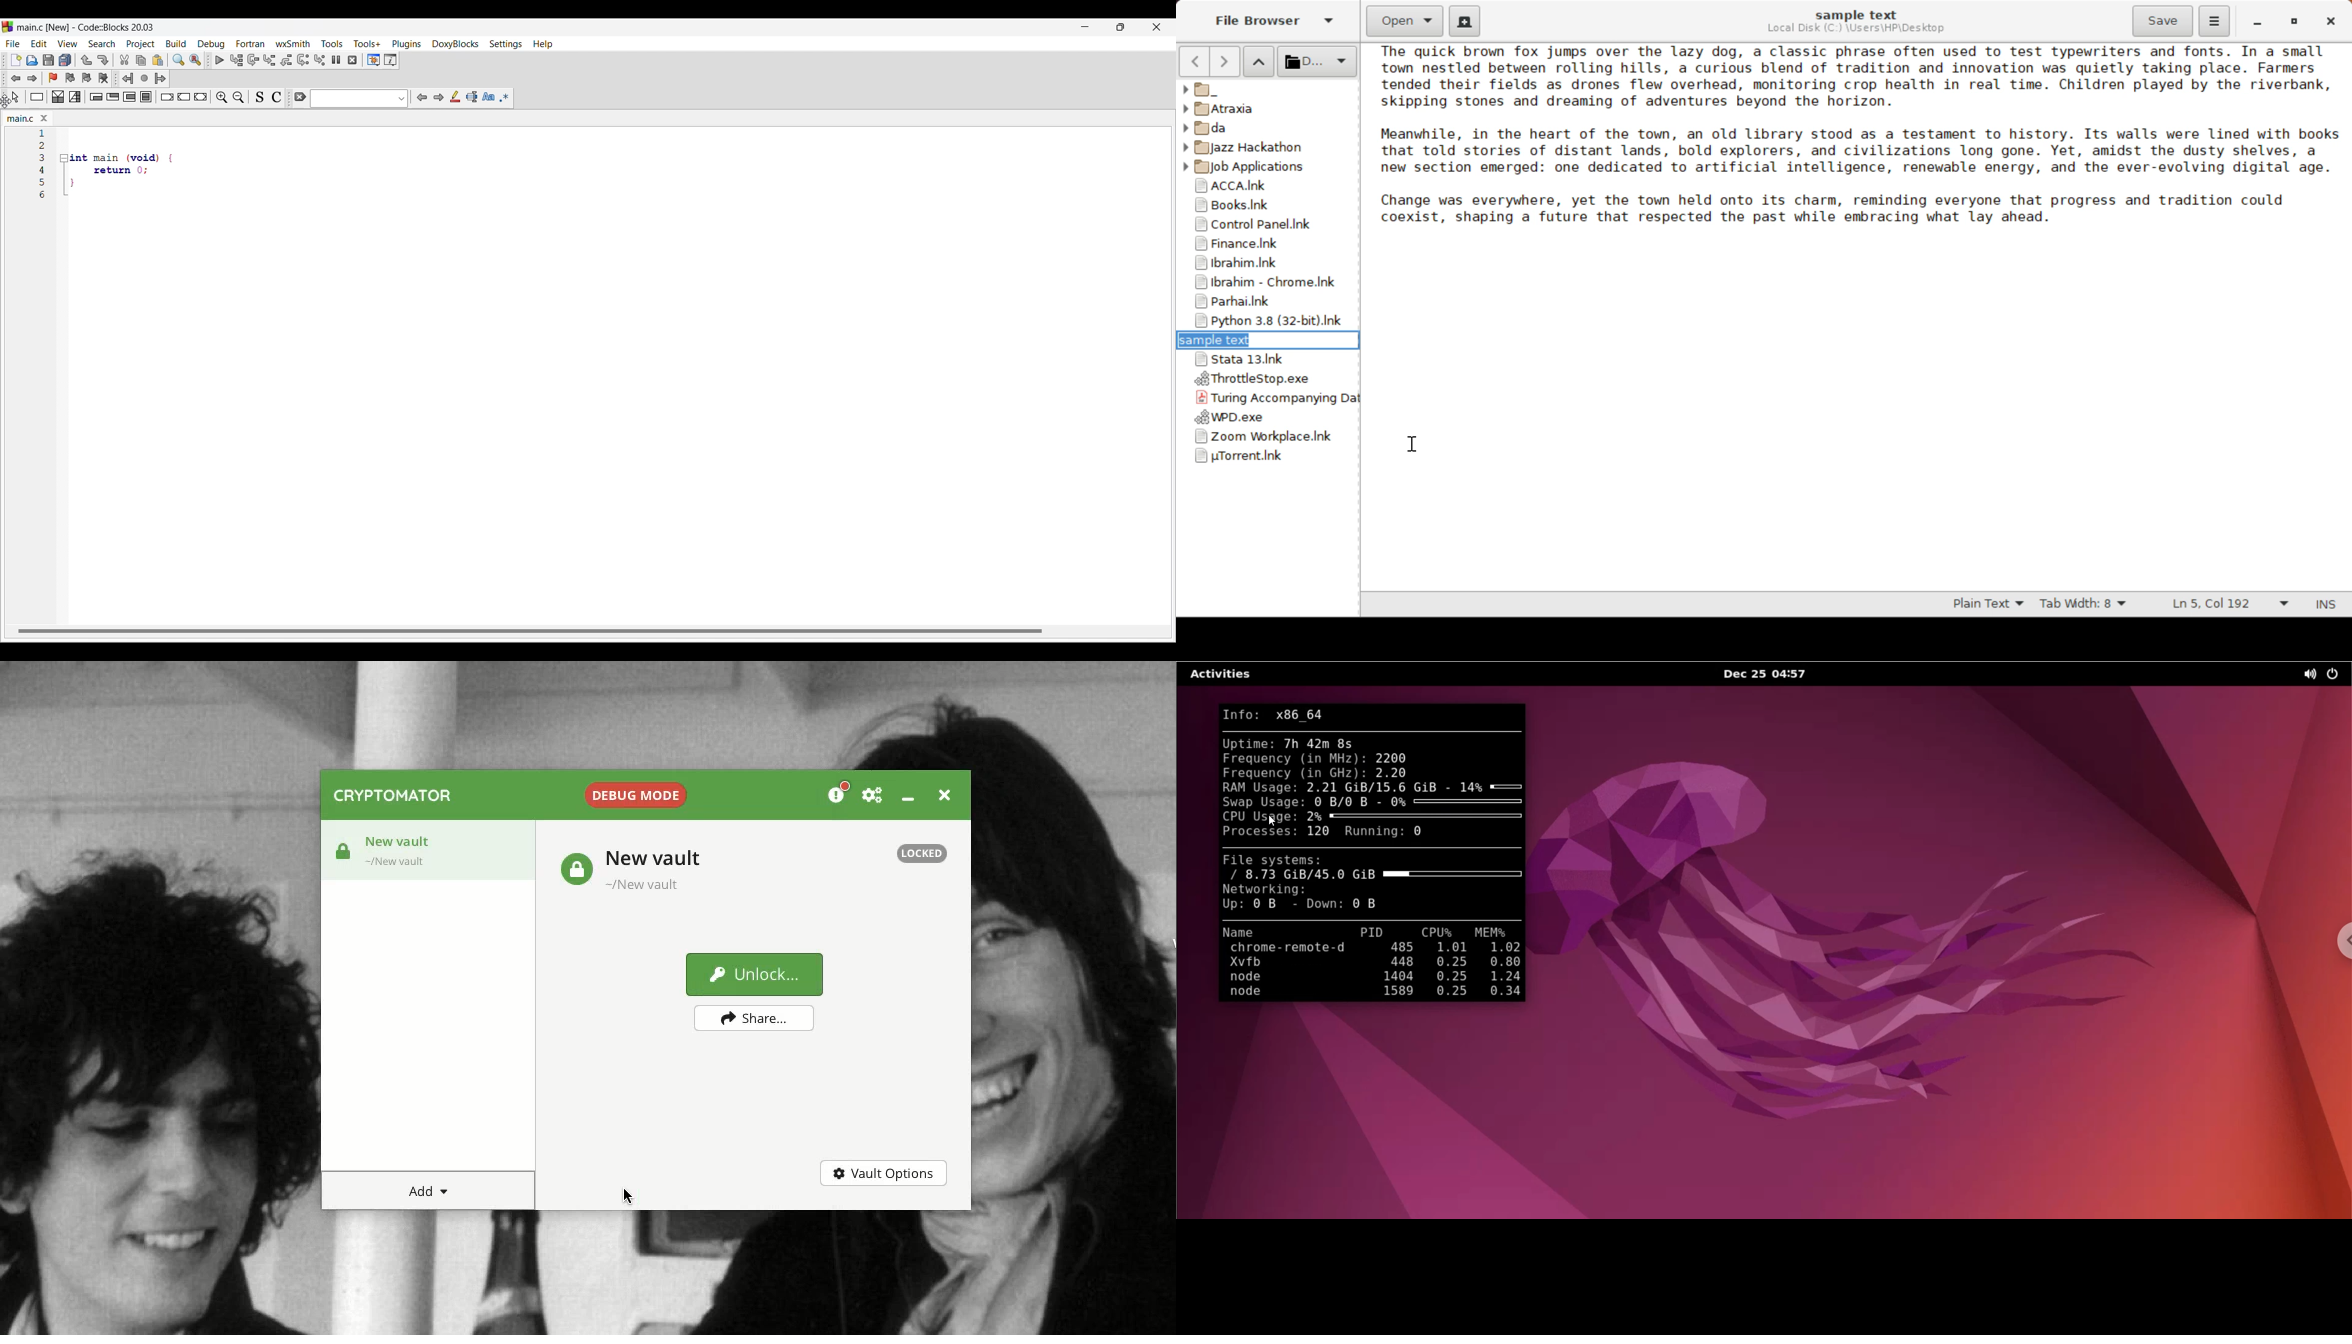 Image resolution: width=2352 pixels, height=1344 pixels. Describe the element at coordinates (530, 631) in the screenshot. I see `Horizontal slide bar` at that location.